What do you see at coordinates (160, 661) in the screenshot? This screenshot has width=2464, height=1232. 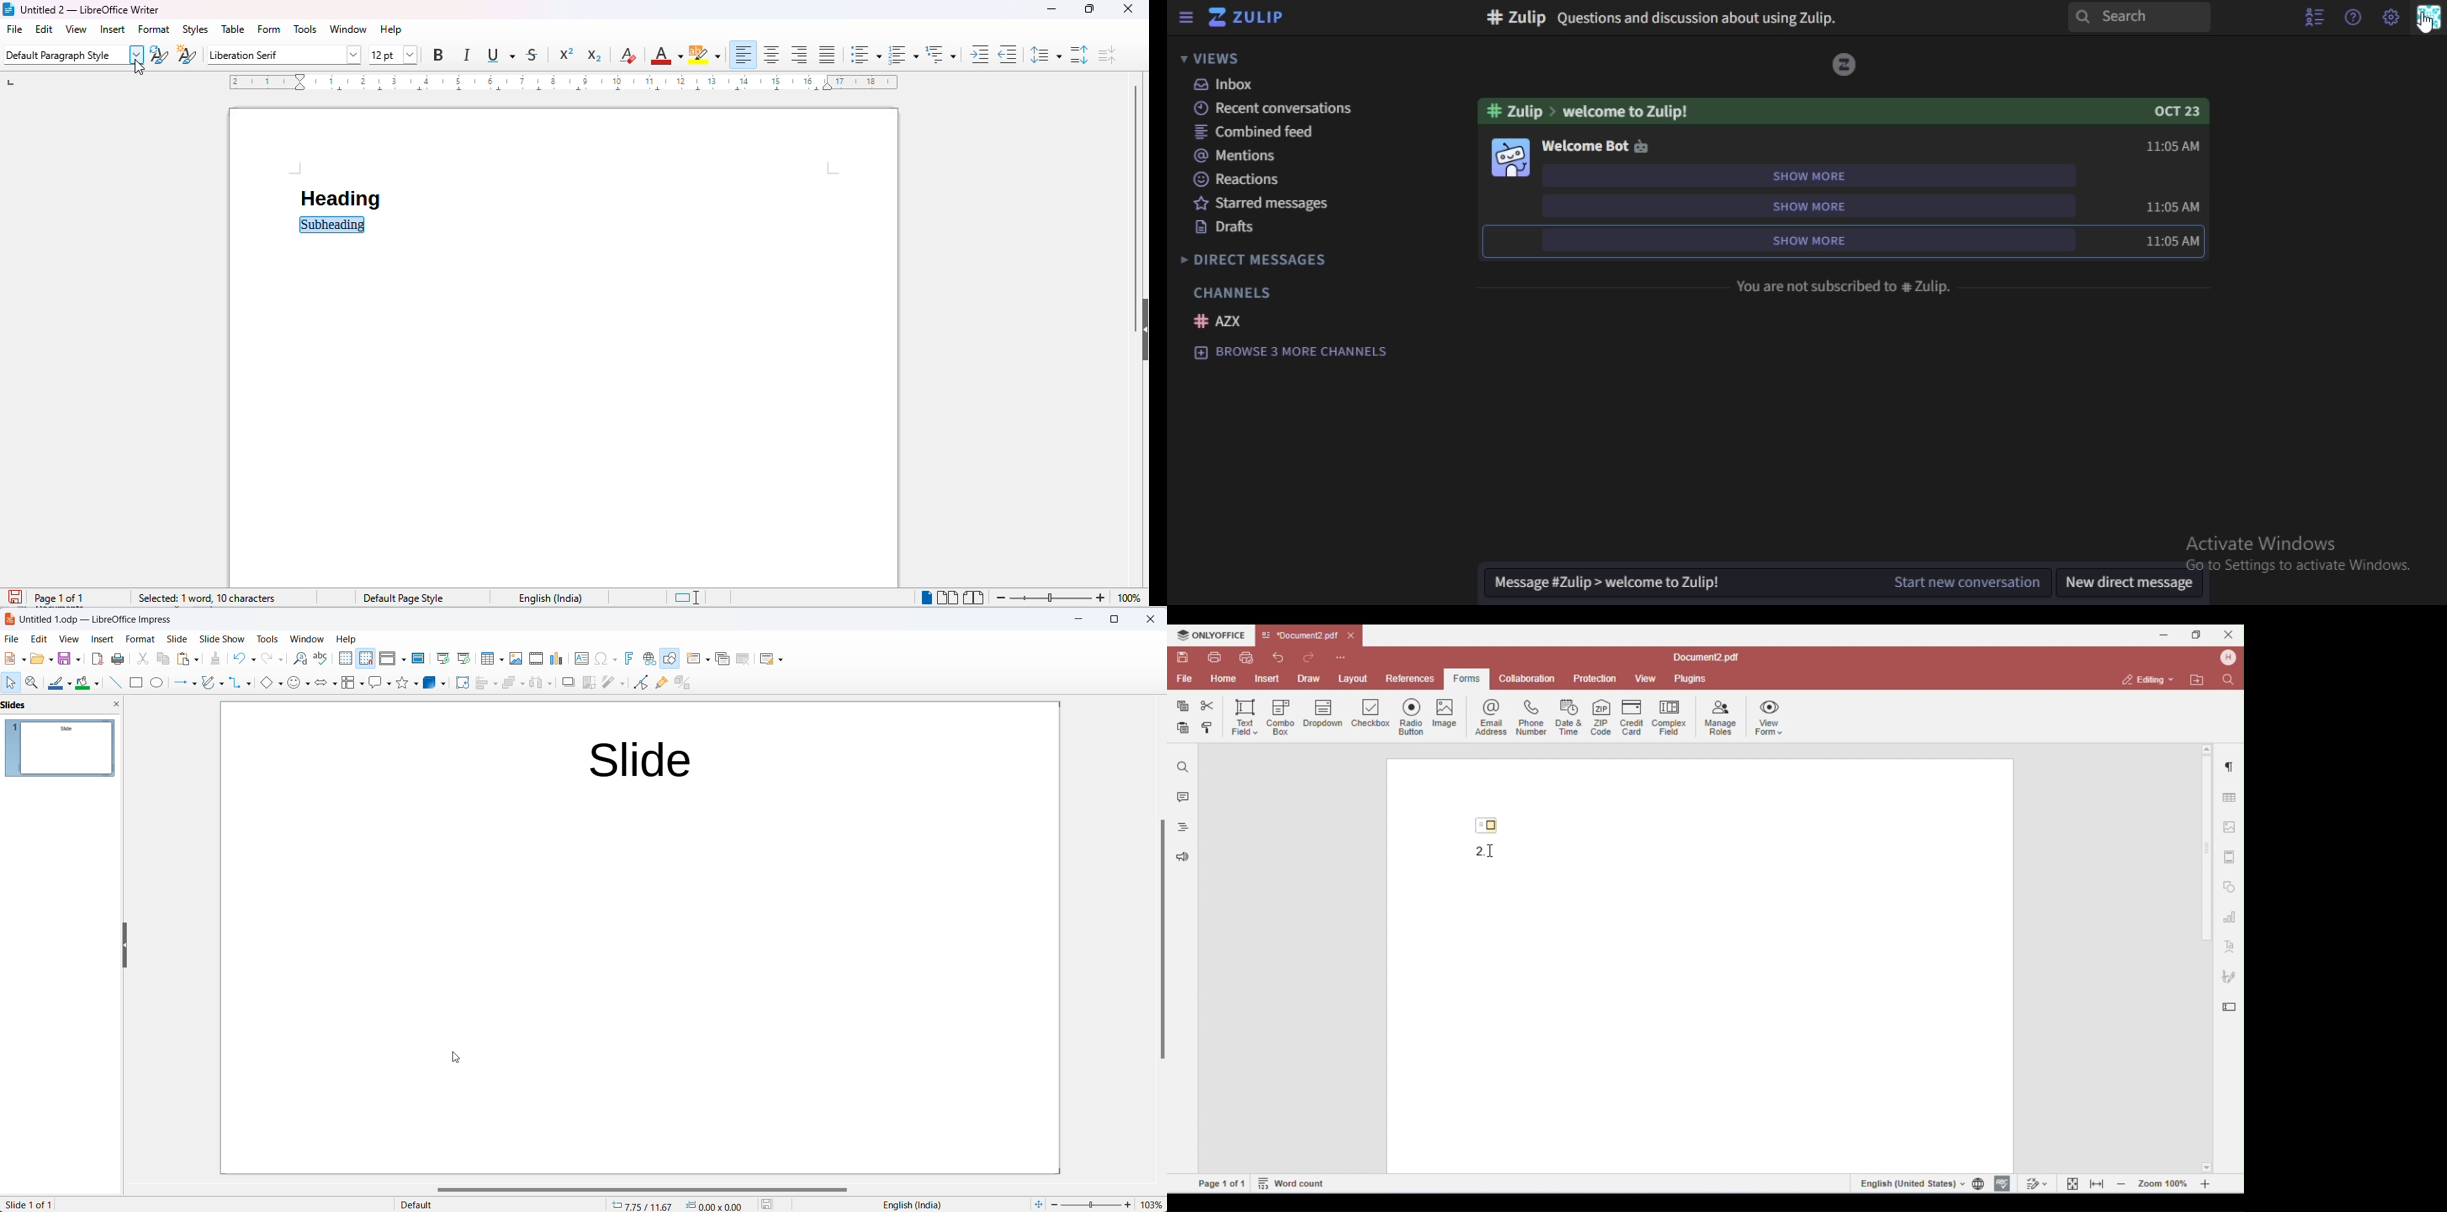 I see `Copy` at bounding box center [160, 661].